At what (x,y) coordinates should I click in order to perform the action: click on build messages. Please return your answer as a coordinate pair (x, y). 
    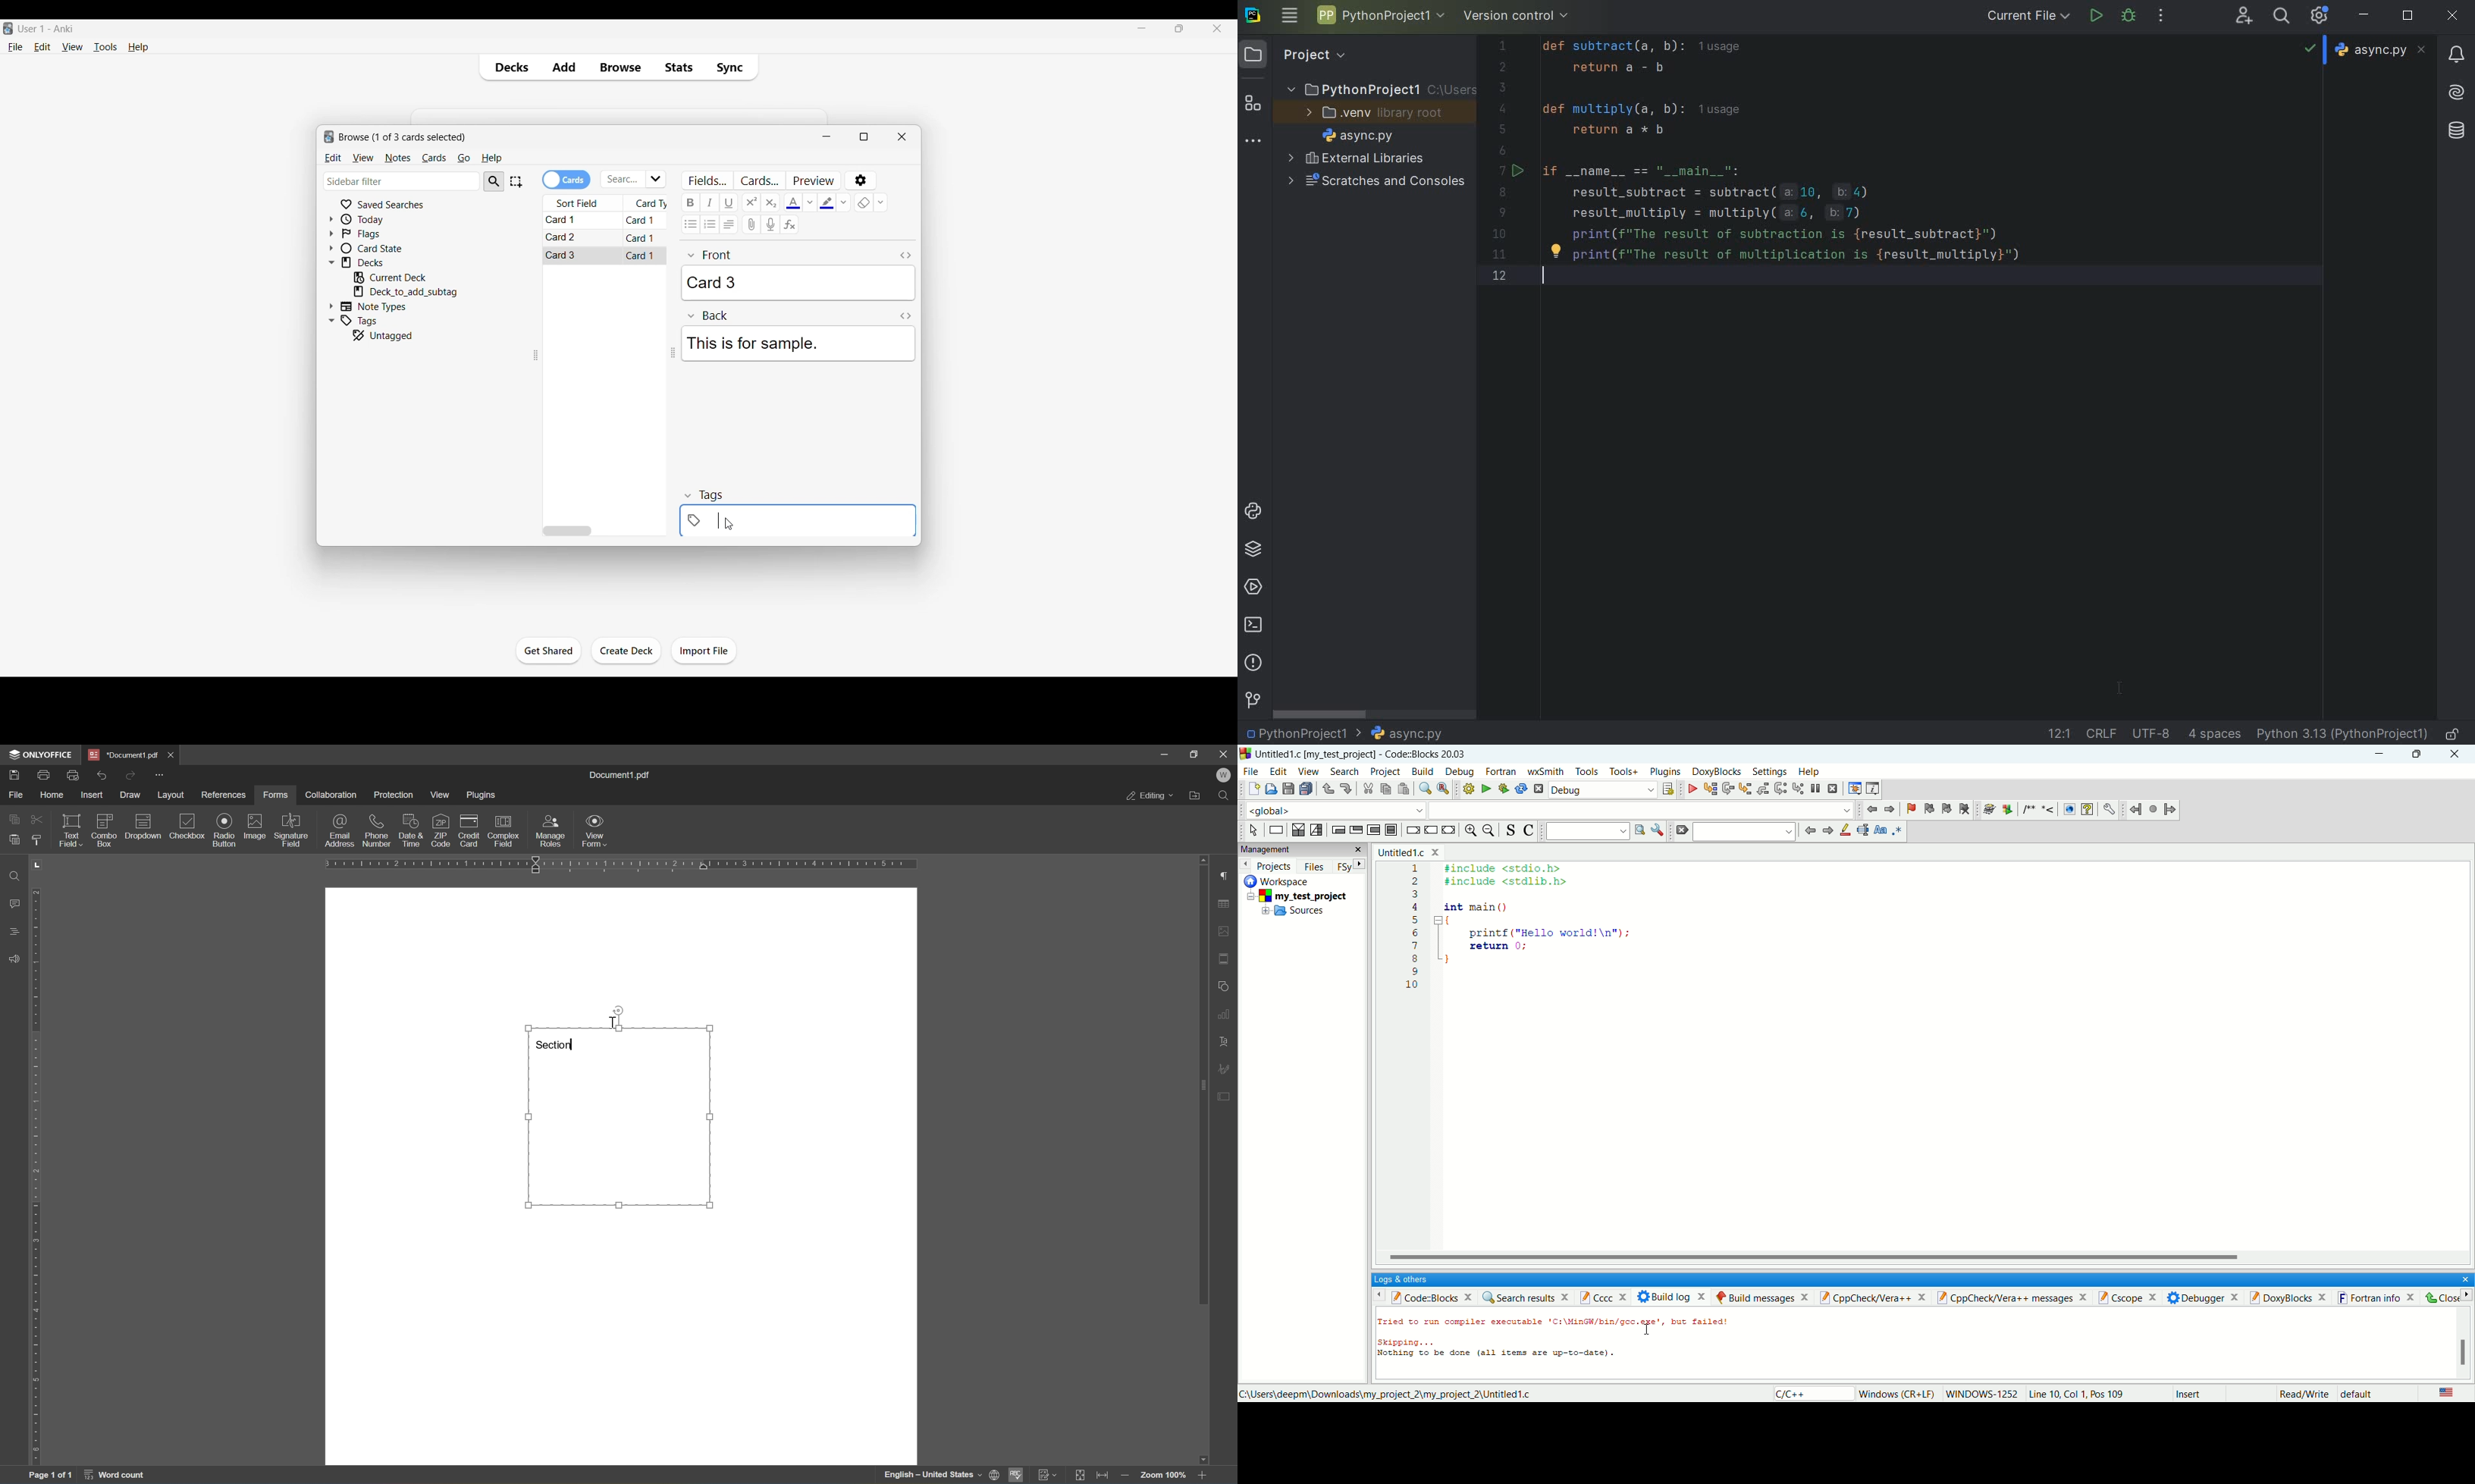
    Looking at the image, I should click on (1762, 1297).